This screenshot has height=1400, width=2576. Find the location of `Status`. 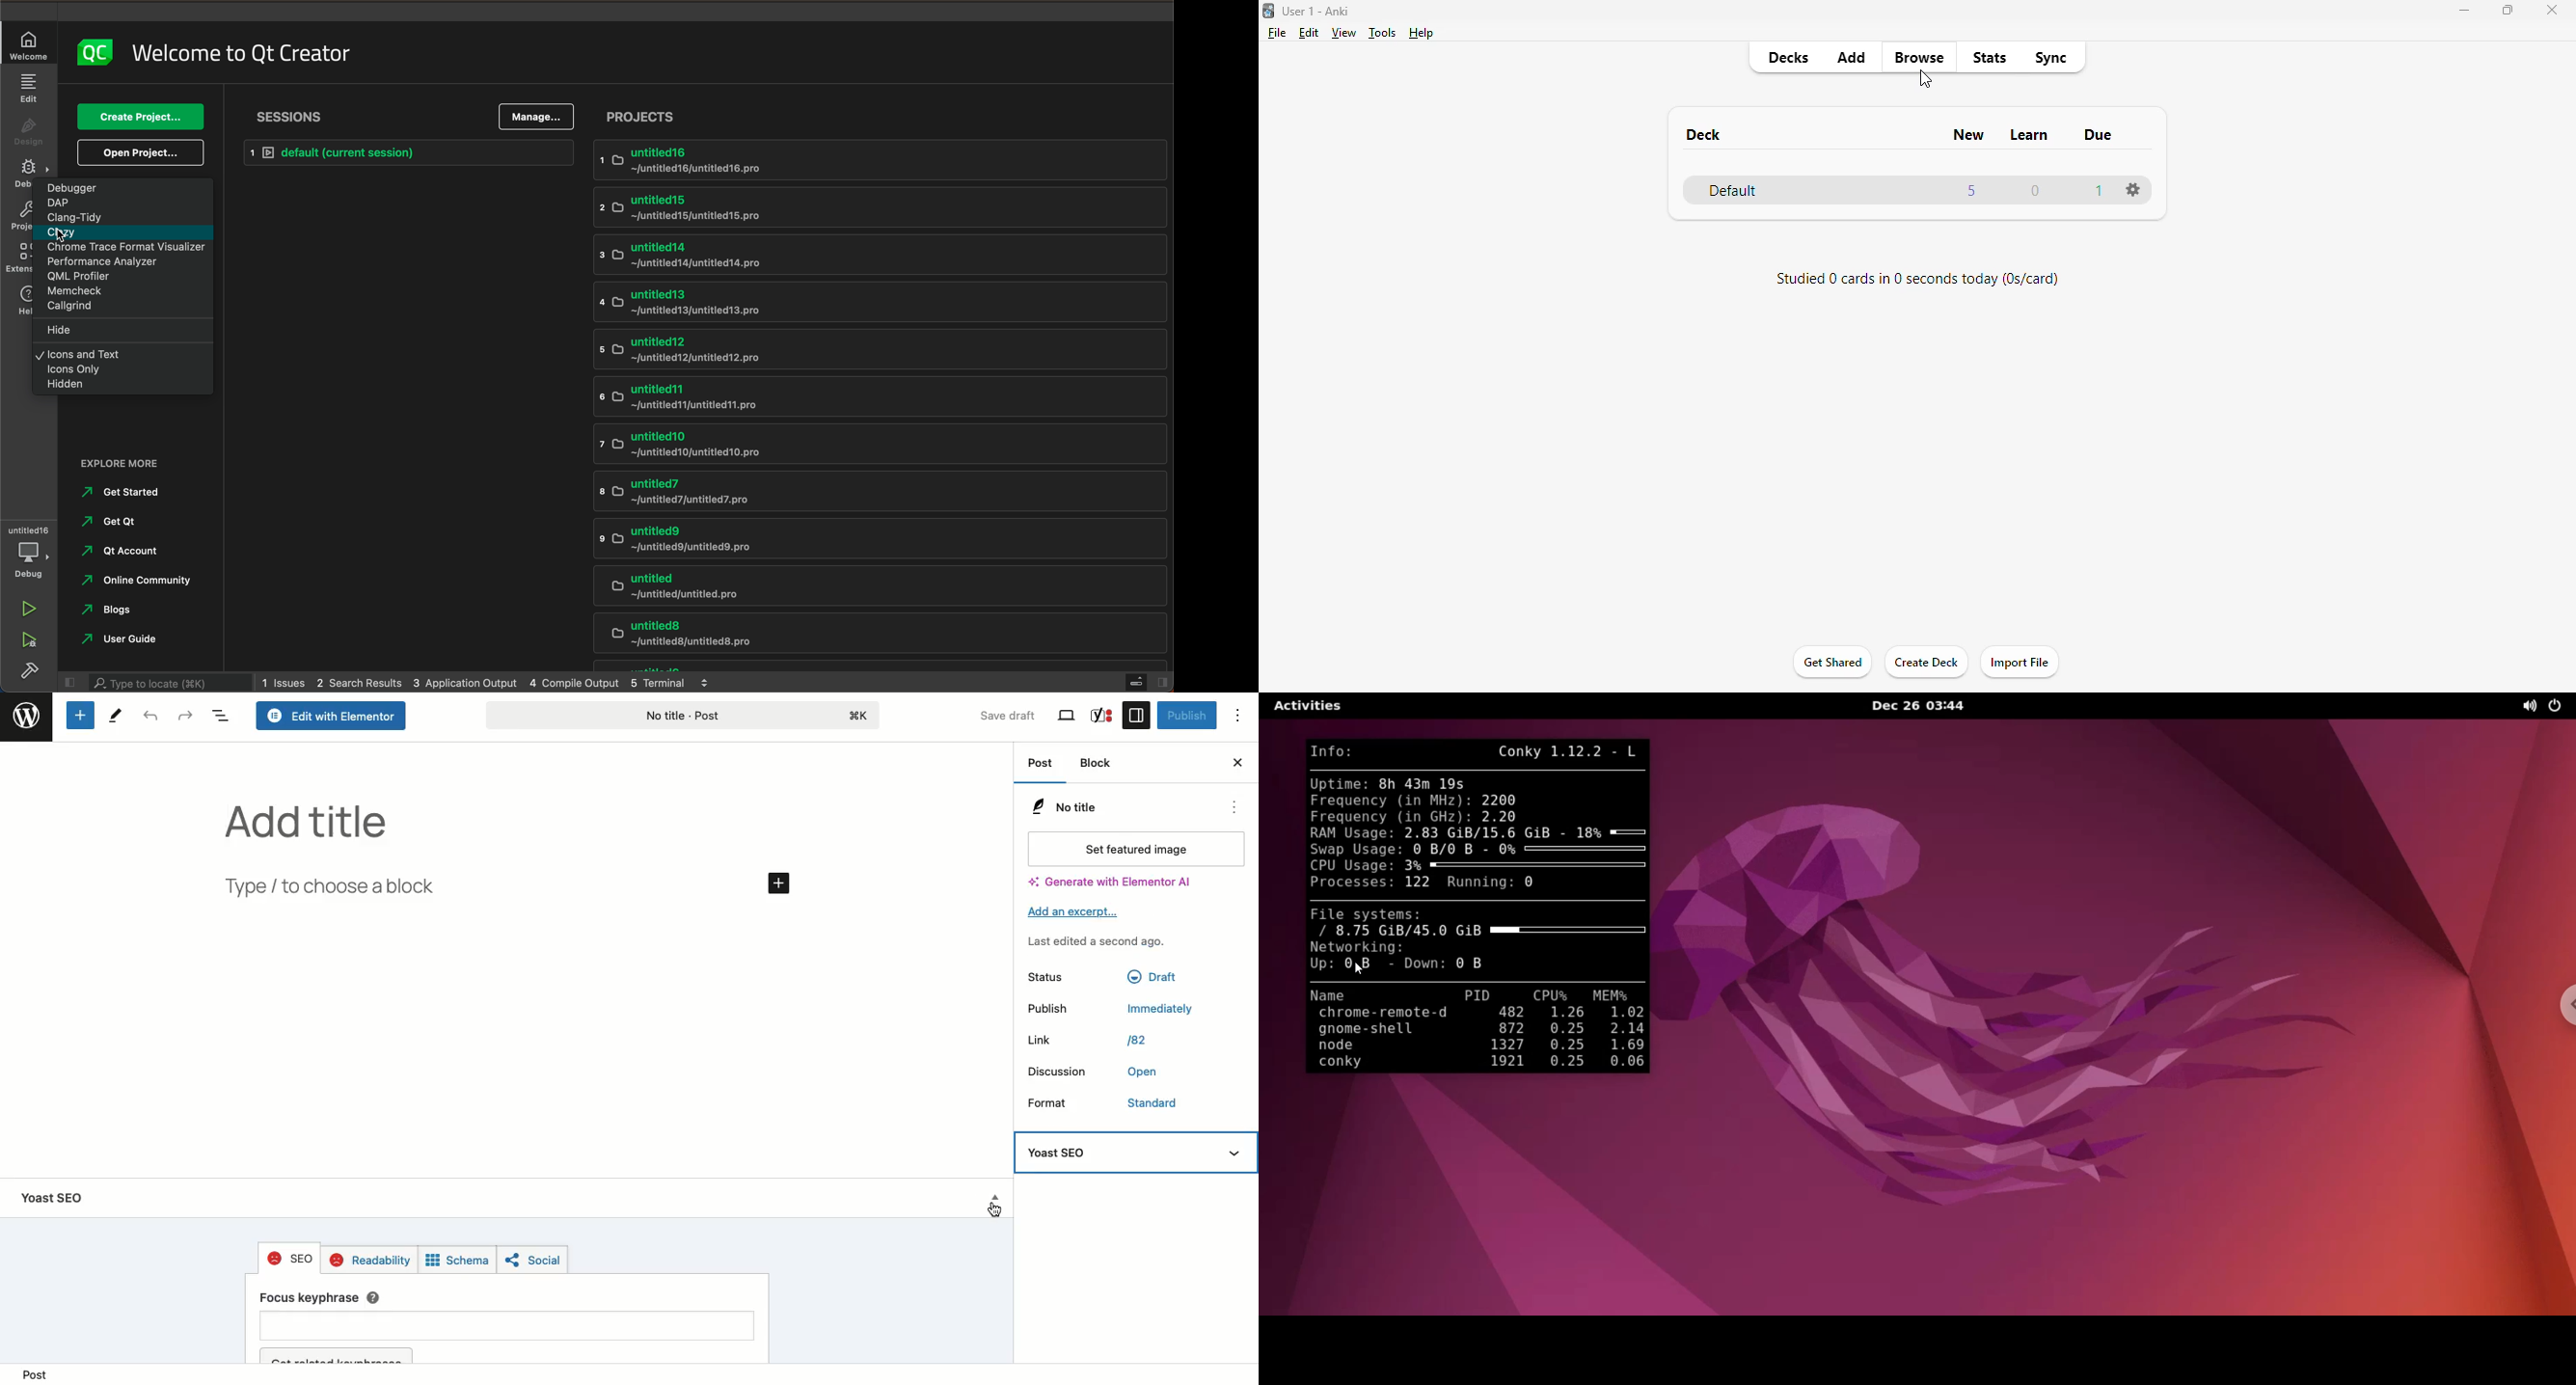

Status is located at coordinates (1057, 977).